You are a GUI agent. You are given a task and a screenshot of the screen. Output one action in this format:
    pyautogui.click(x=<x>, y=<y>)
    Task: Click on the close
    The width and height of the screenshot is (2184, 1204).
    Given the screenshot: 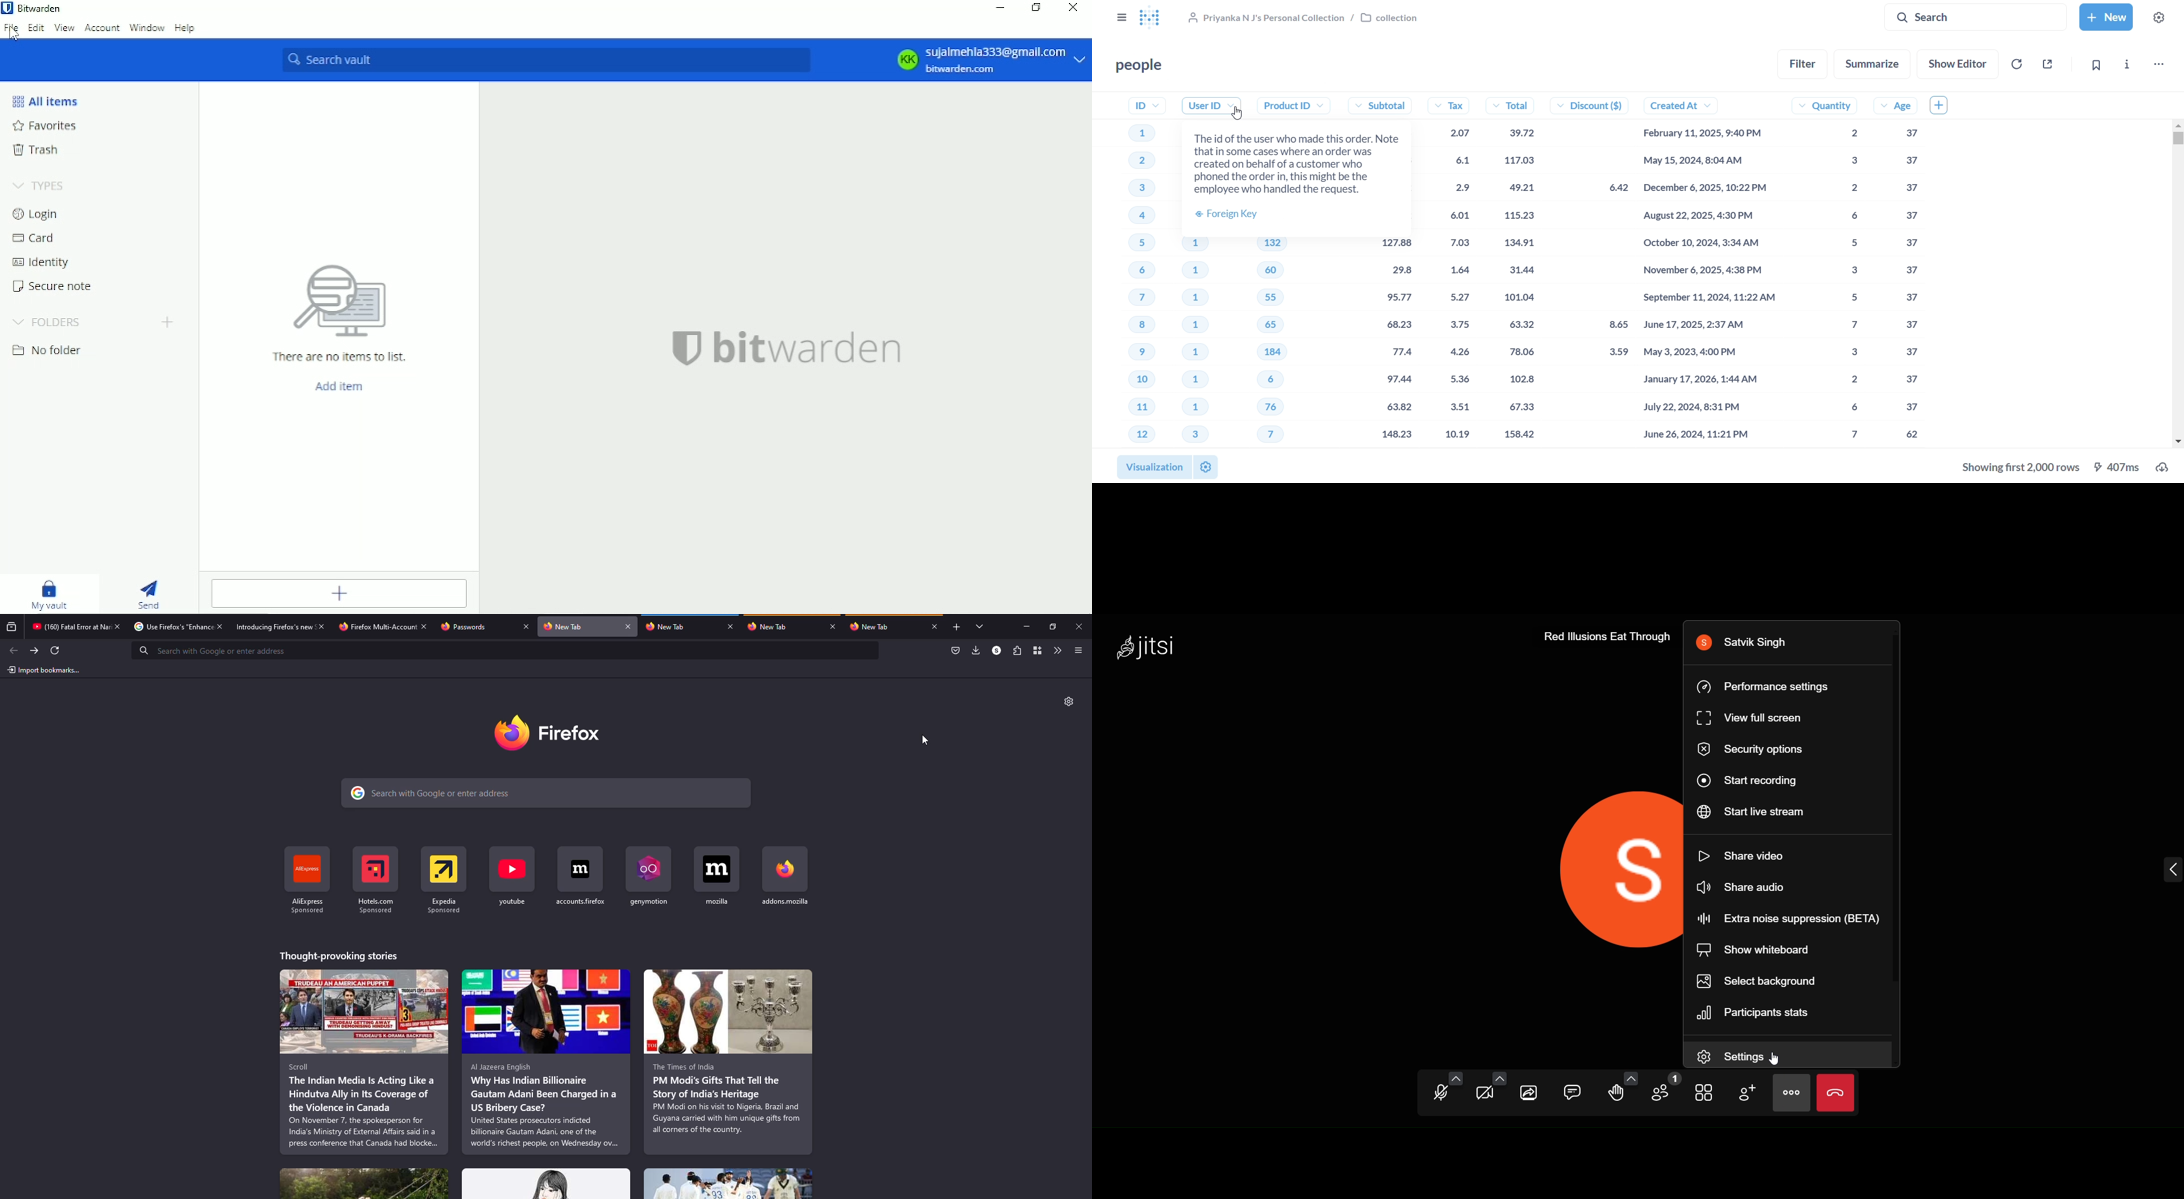 What is the action you would take?
    pyautogui.click(x=833, y=627)
    